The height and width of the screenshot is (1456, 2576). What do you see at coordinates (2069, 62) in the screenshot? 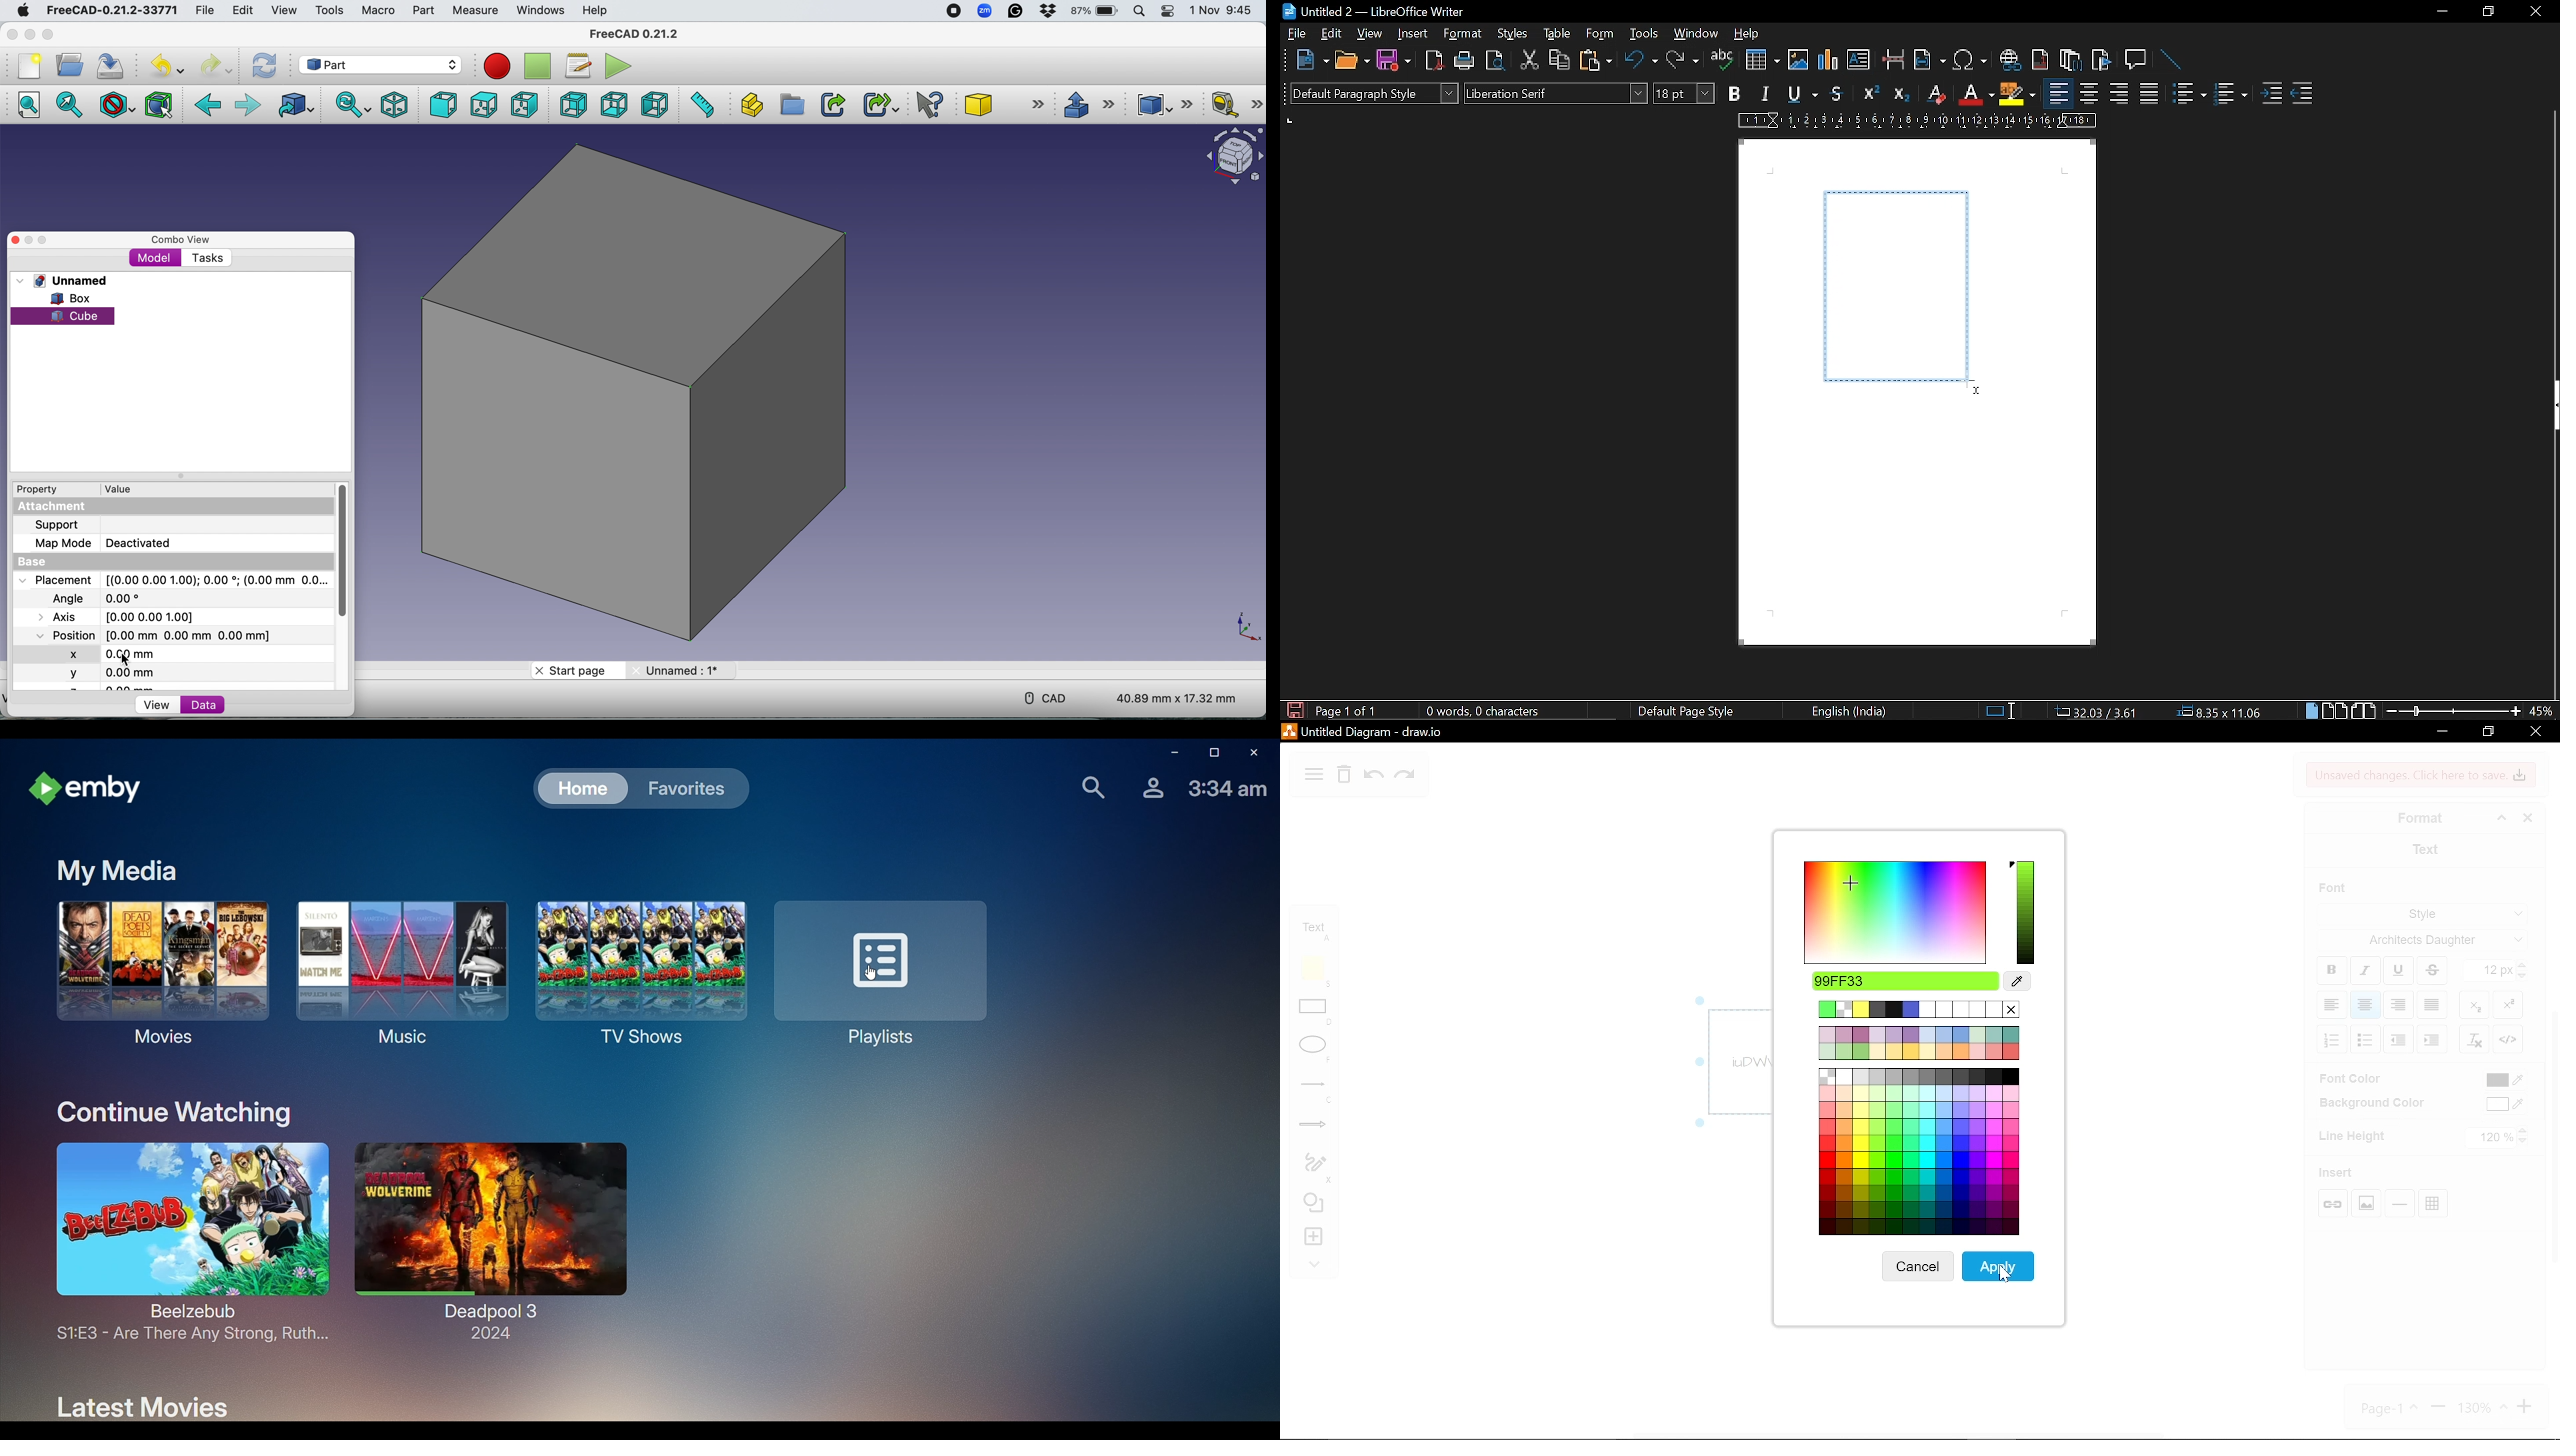
I see `insert endnote` at bounding box center [2069, 62].